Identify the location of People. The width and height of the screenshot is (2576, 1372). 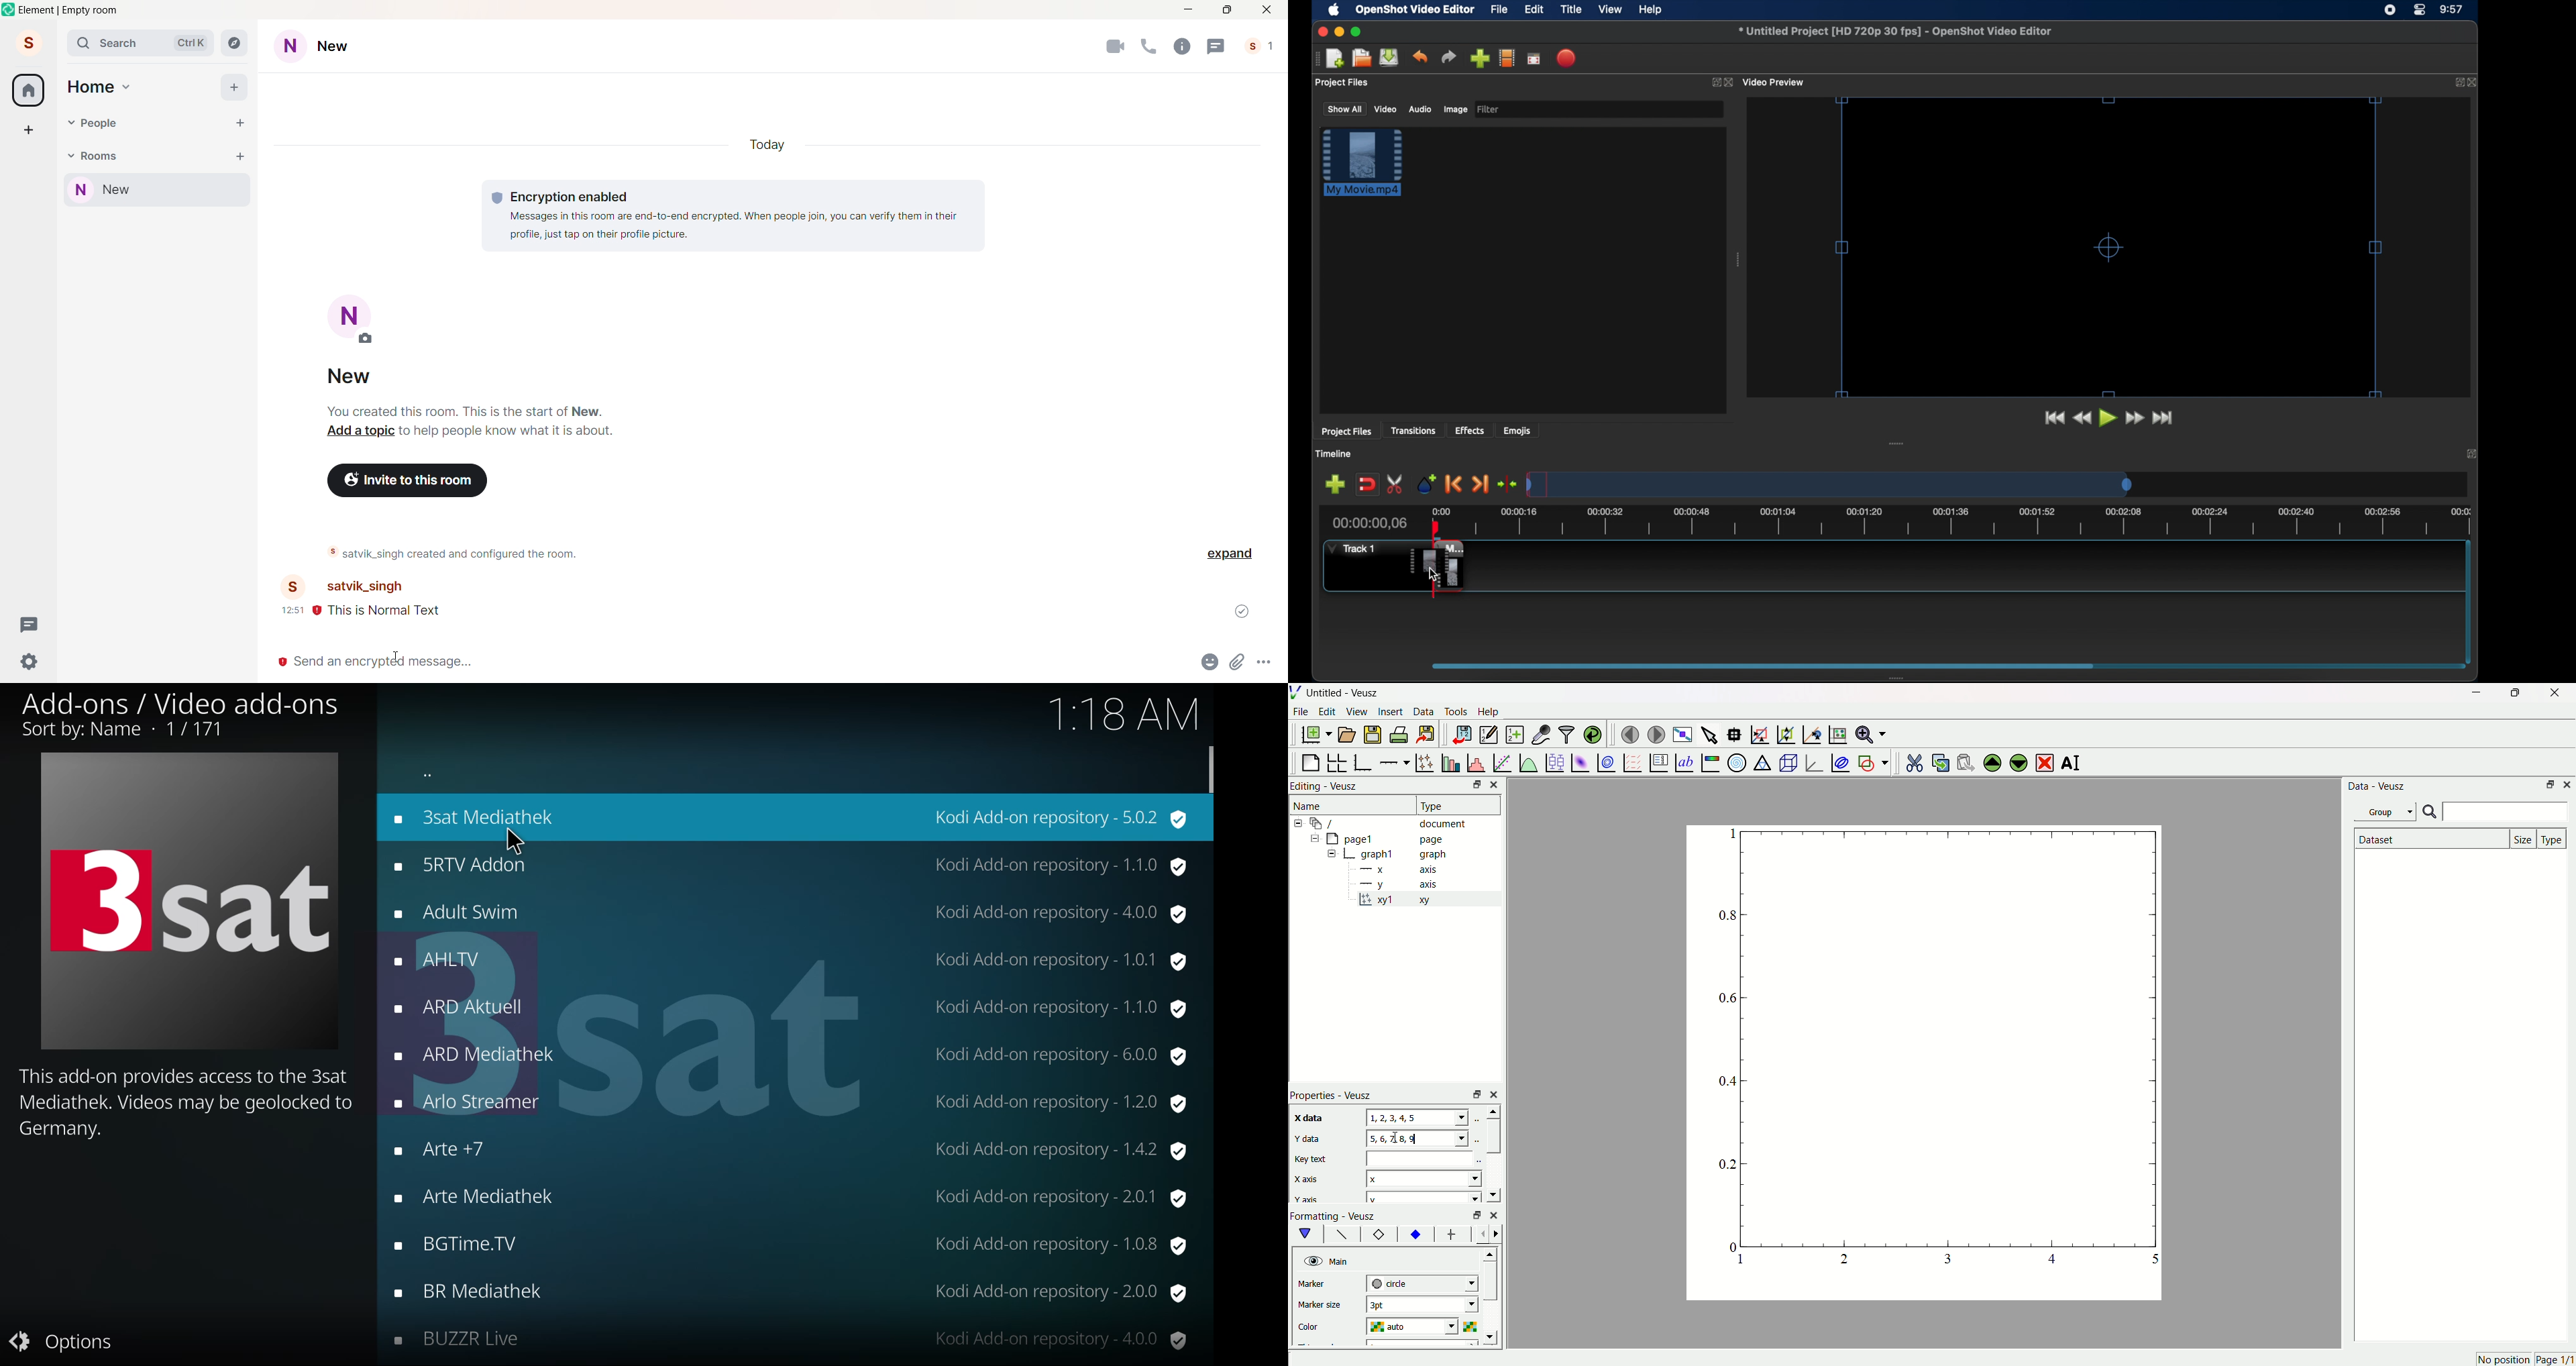
(103, 123).